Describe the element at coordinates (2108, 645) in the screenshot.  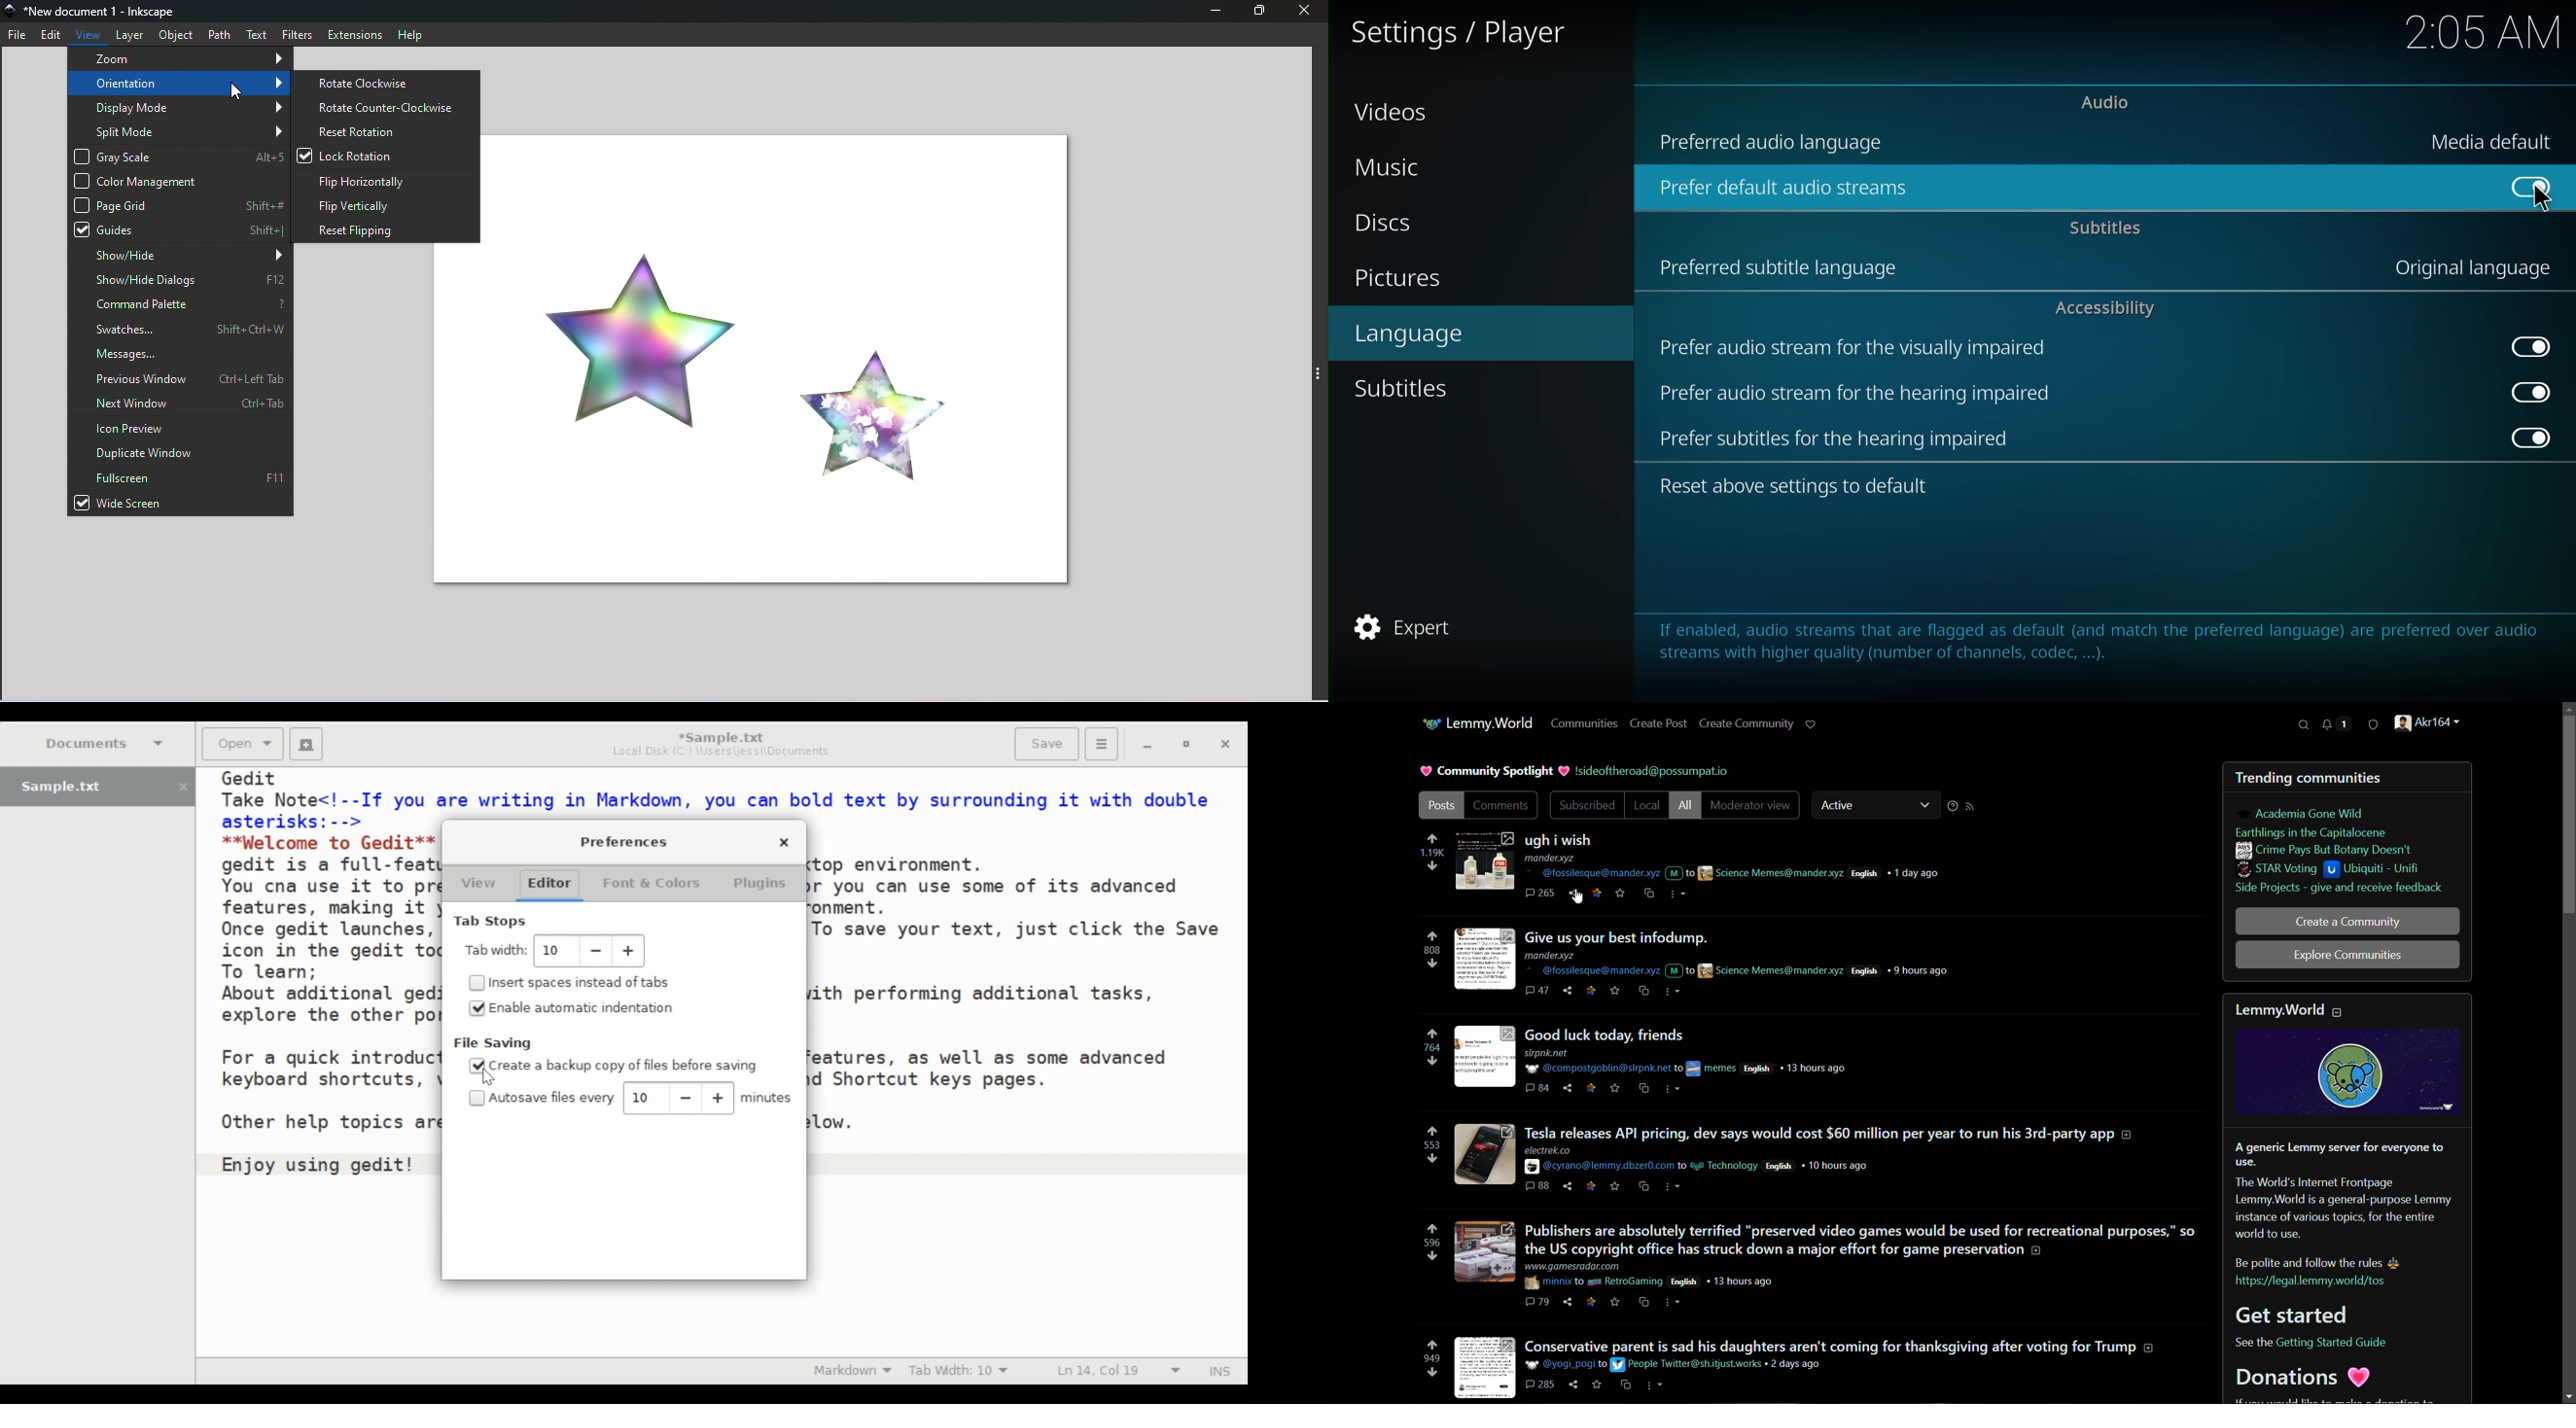
I see `info` at that location.